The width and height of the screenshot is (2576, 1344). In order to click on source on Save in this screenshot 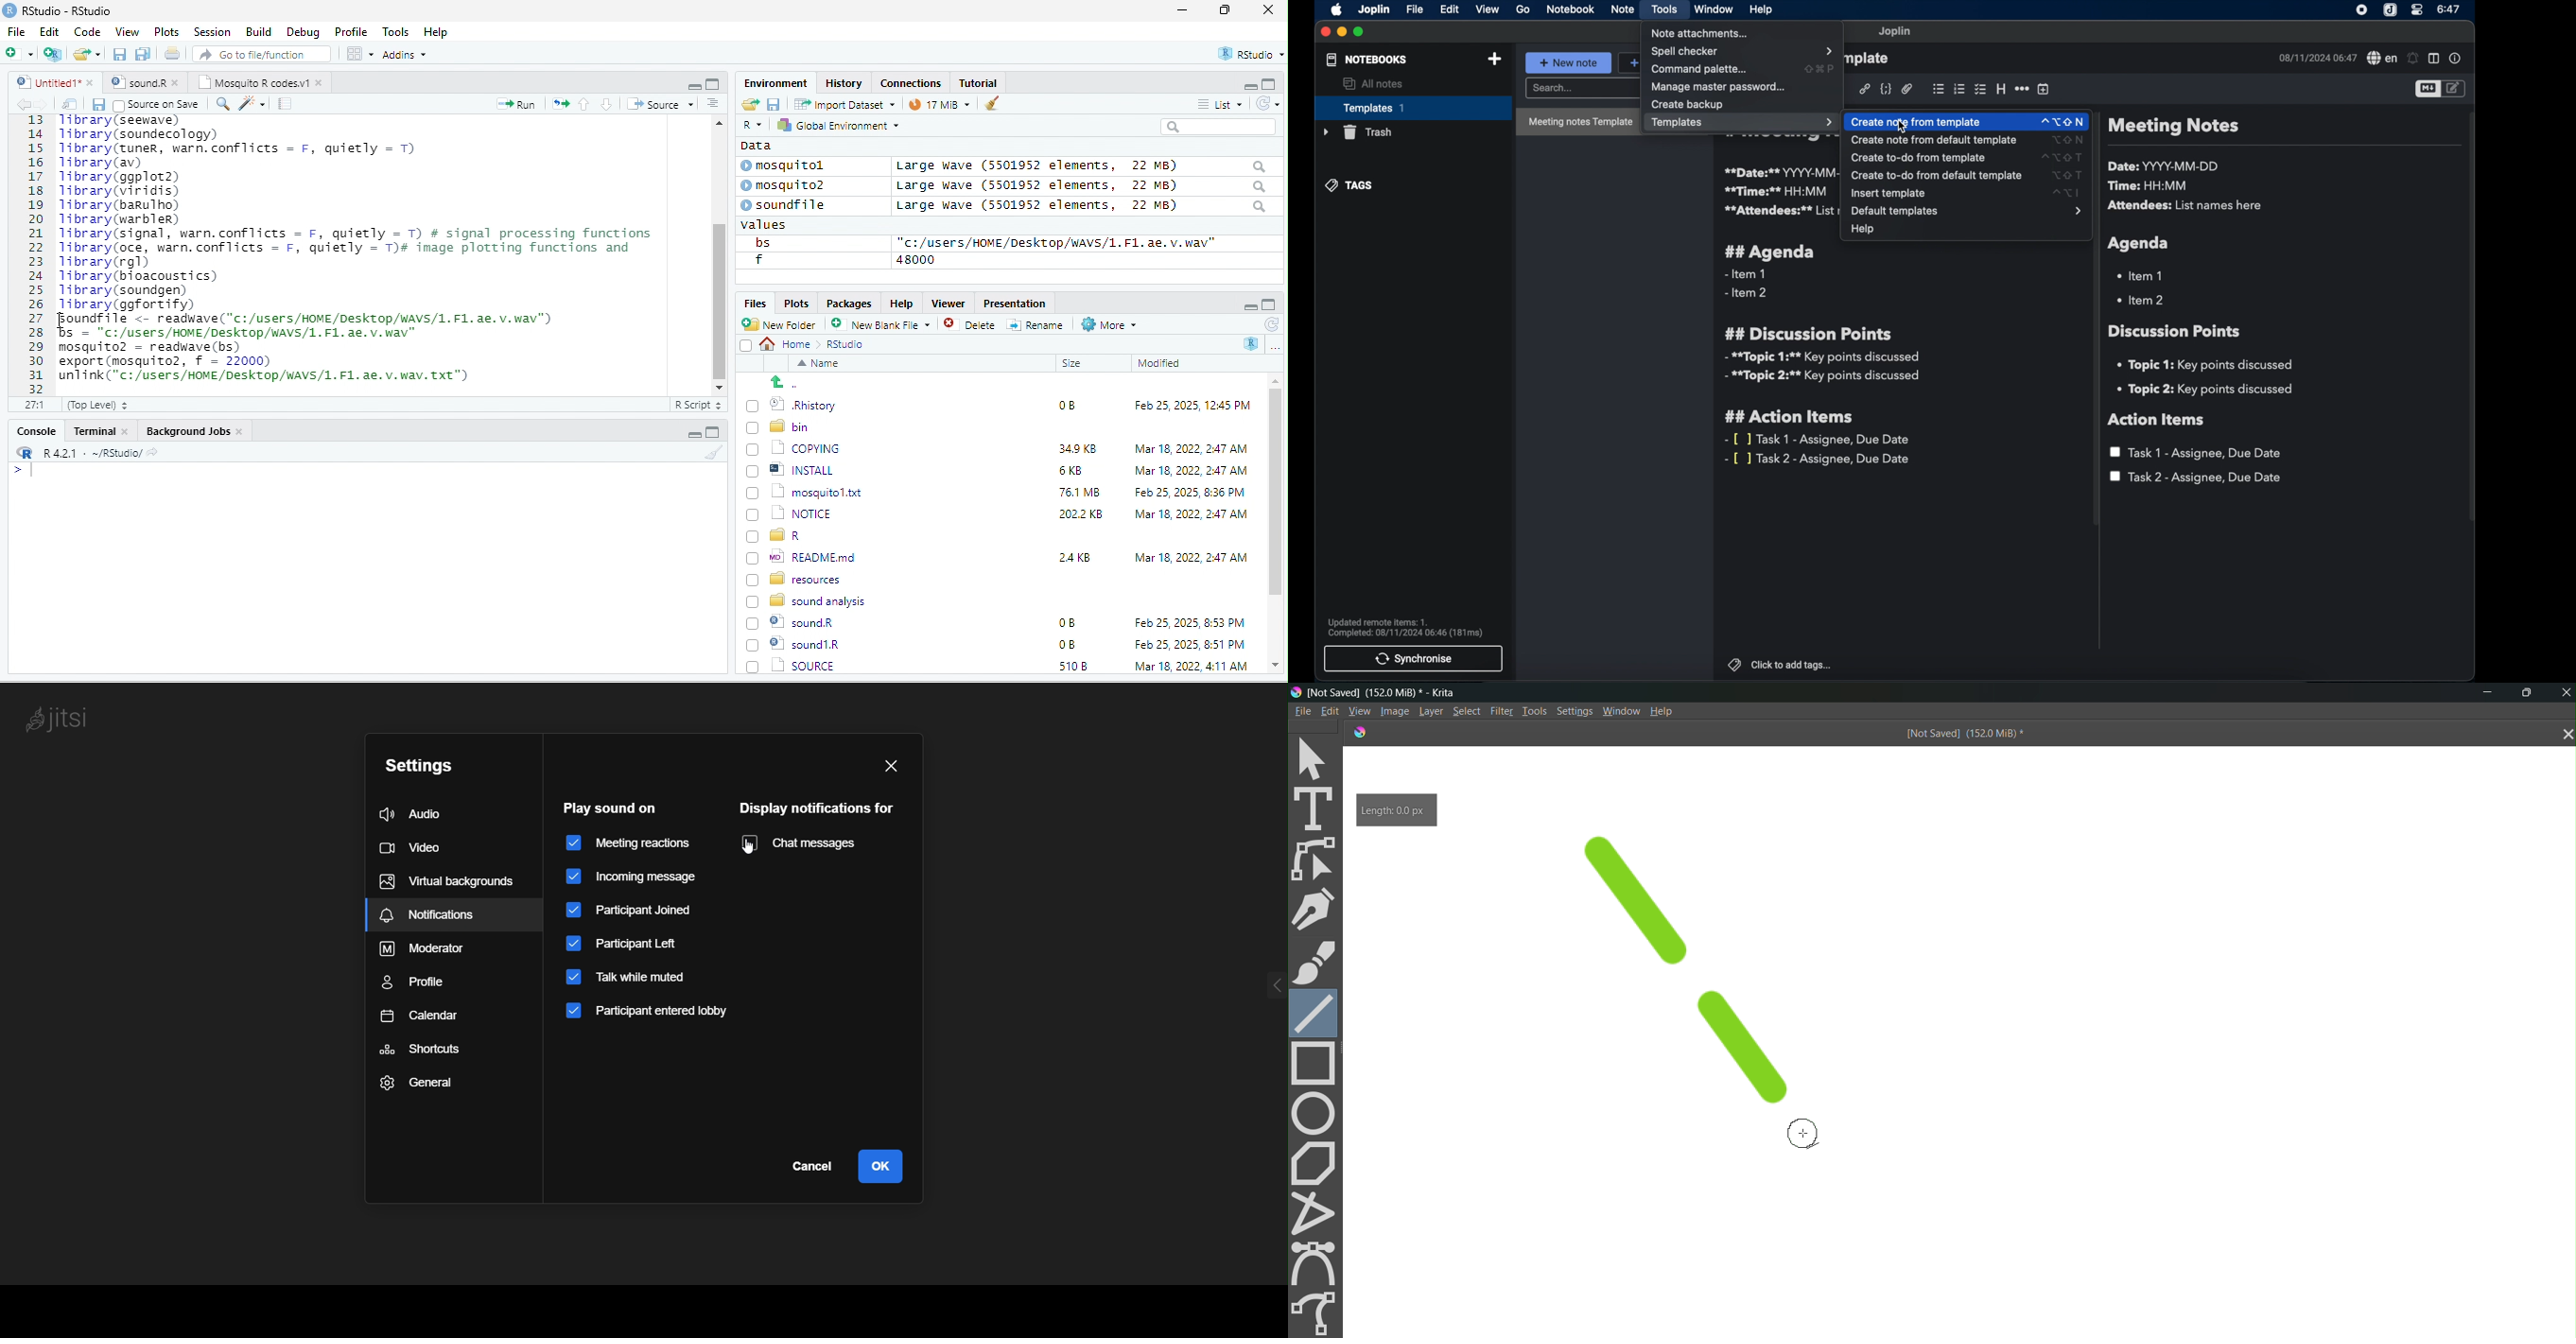, I will do `click(158, 106)`.